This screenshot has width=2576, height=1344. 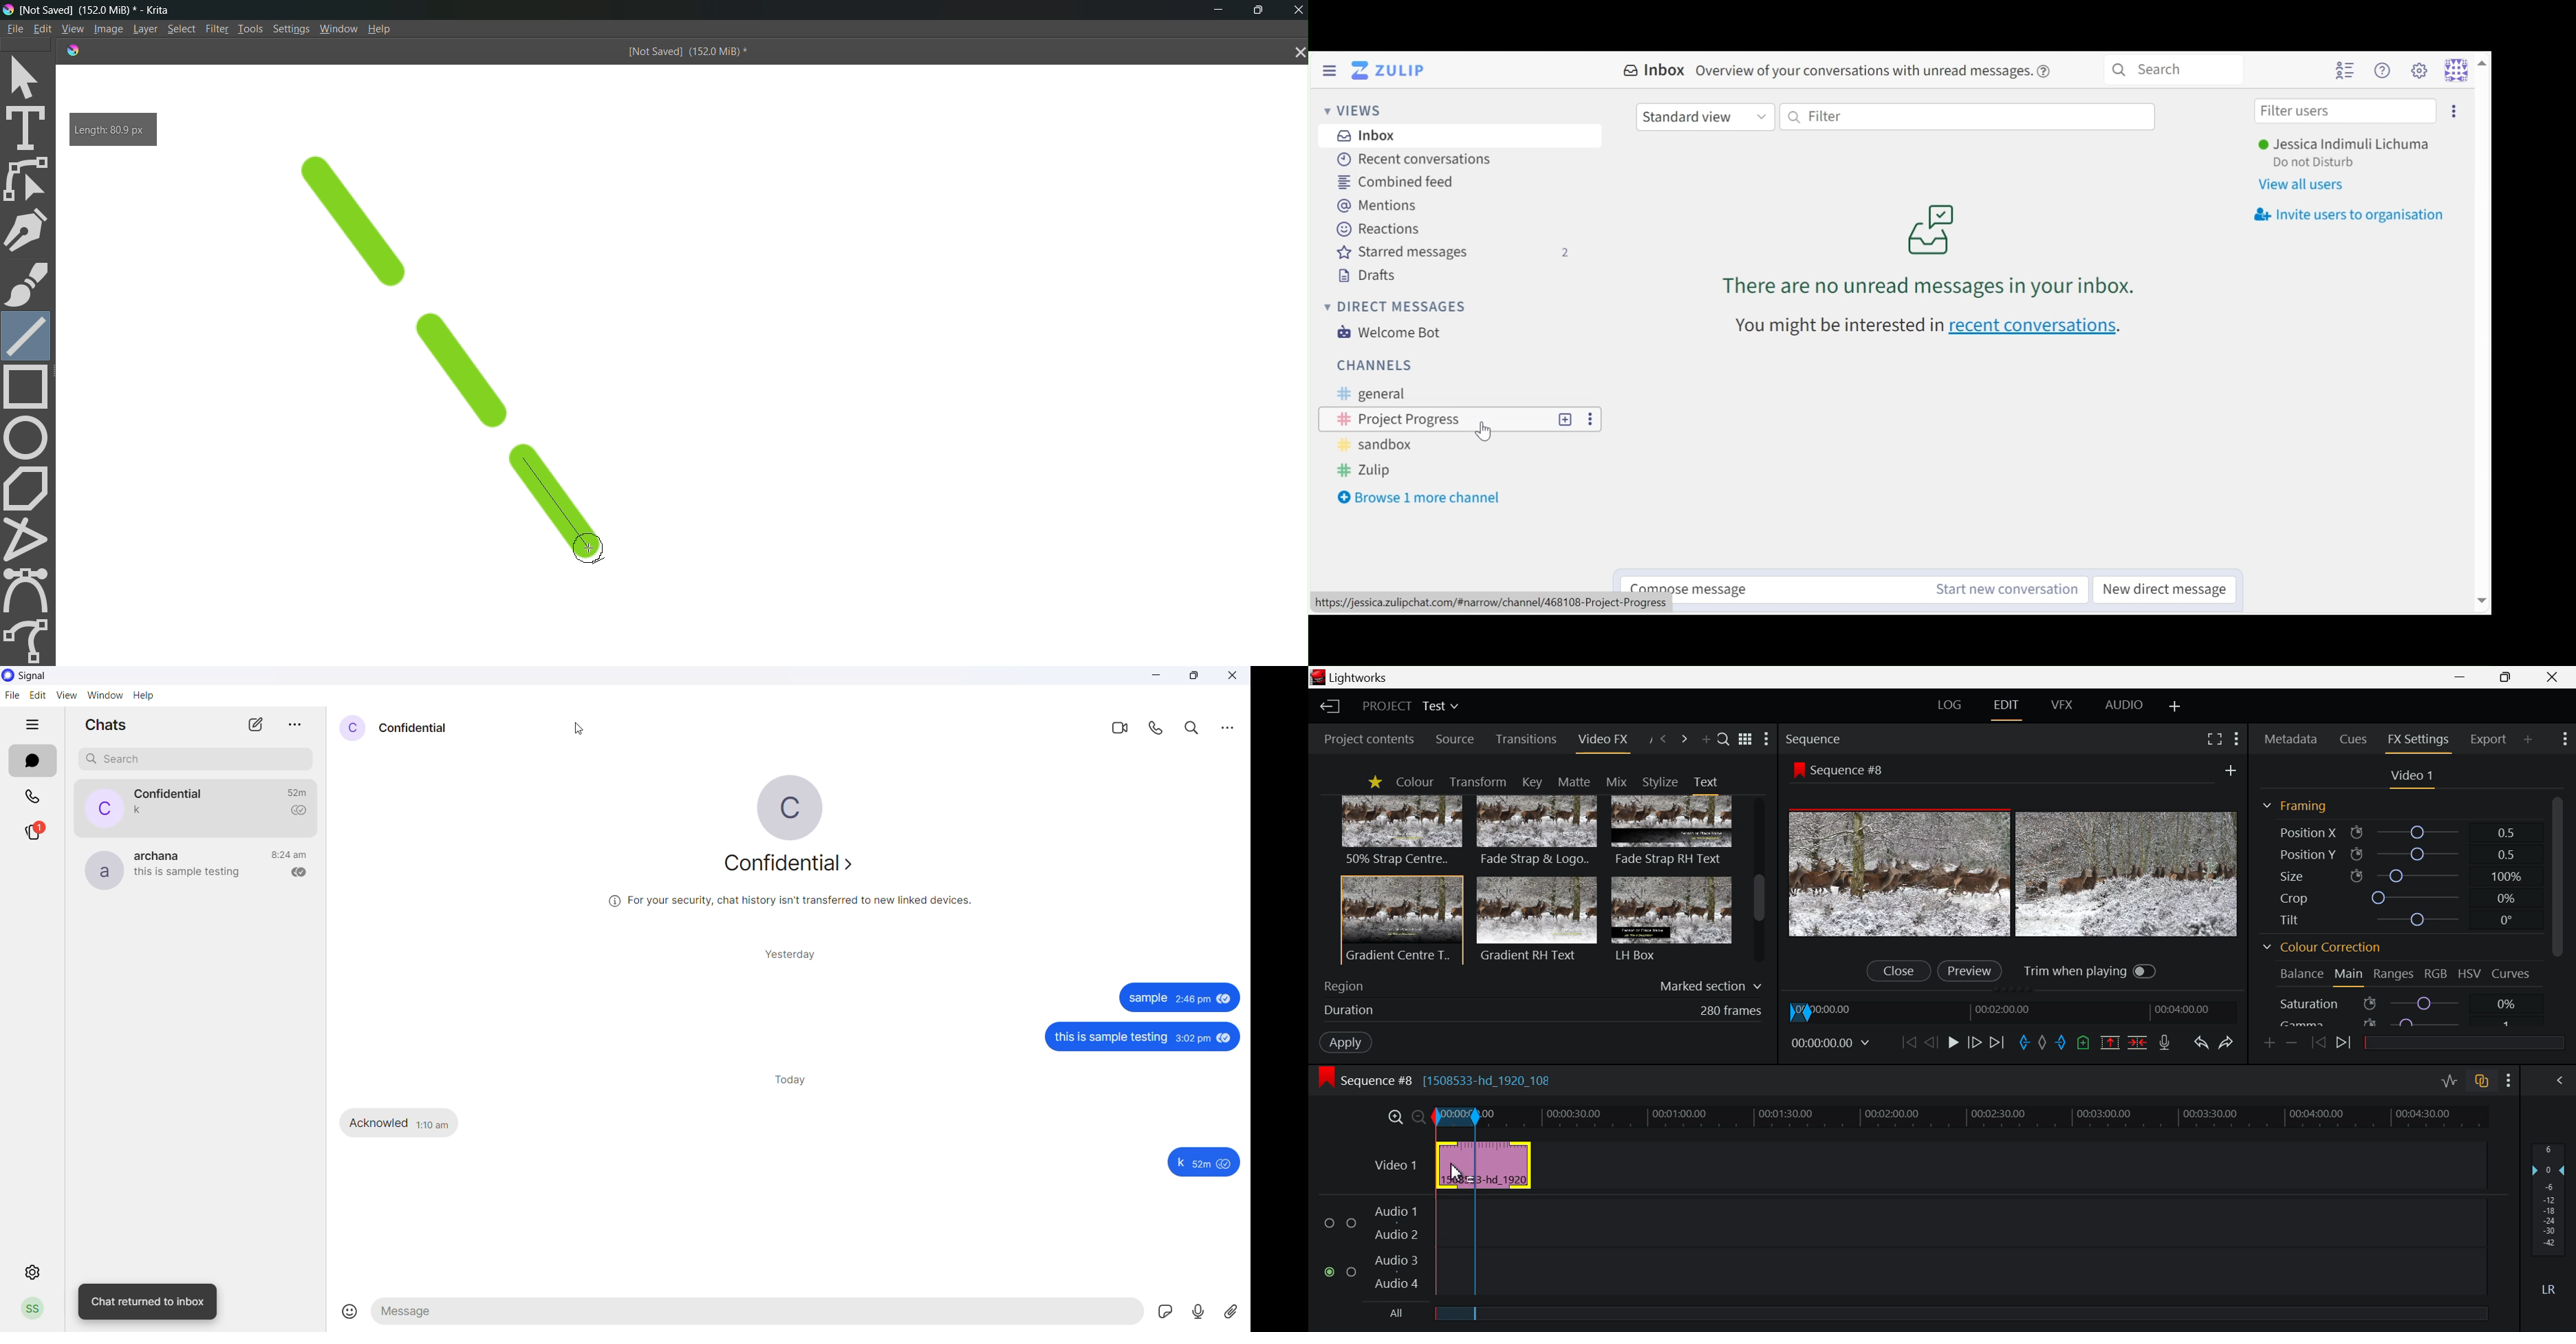 What do you see at coordinates (2563, 739) in the screenshot?
I see `Show Settings` at bounding box center [2563, 739].